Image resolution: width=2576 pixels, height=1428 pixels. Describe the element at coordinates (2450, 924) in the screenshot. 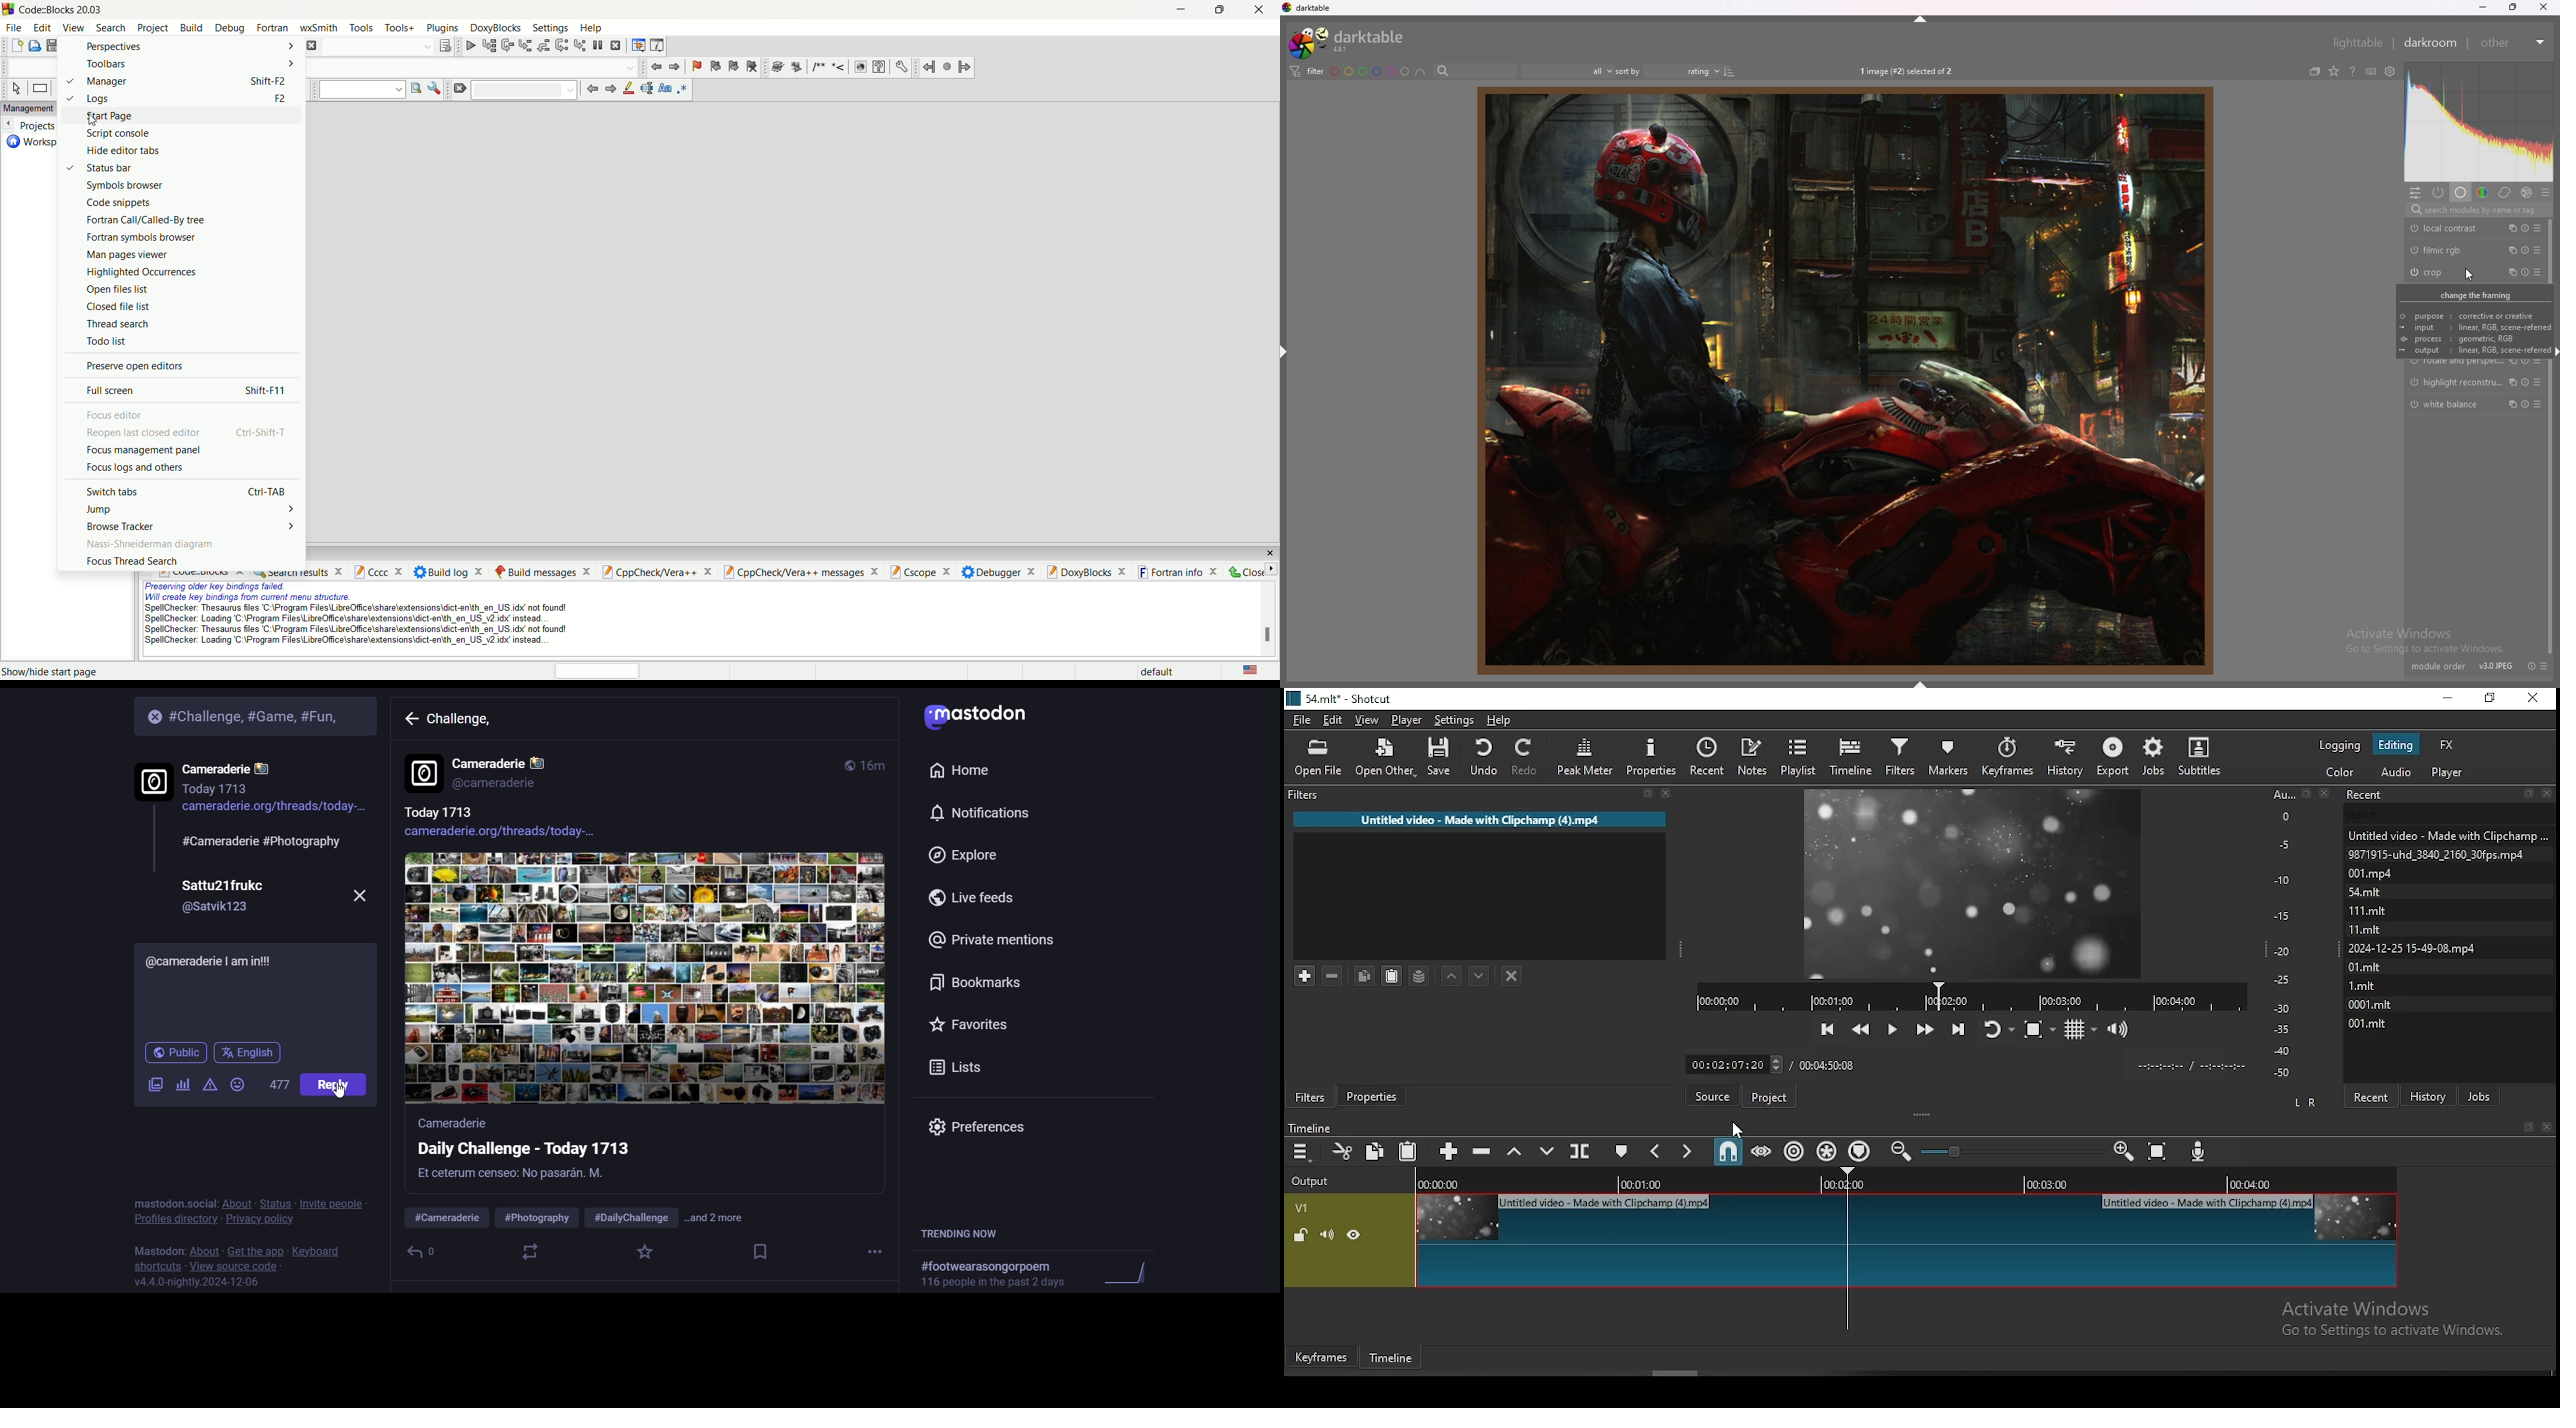

I see `Untied video - Made with Clipcham9871915-uhd_3640_2160_30fps.mp4001mStmitmitmit| 2024-12-25 15-49-08.mp4OlmitLmit0001.mitotmit` at that location.